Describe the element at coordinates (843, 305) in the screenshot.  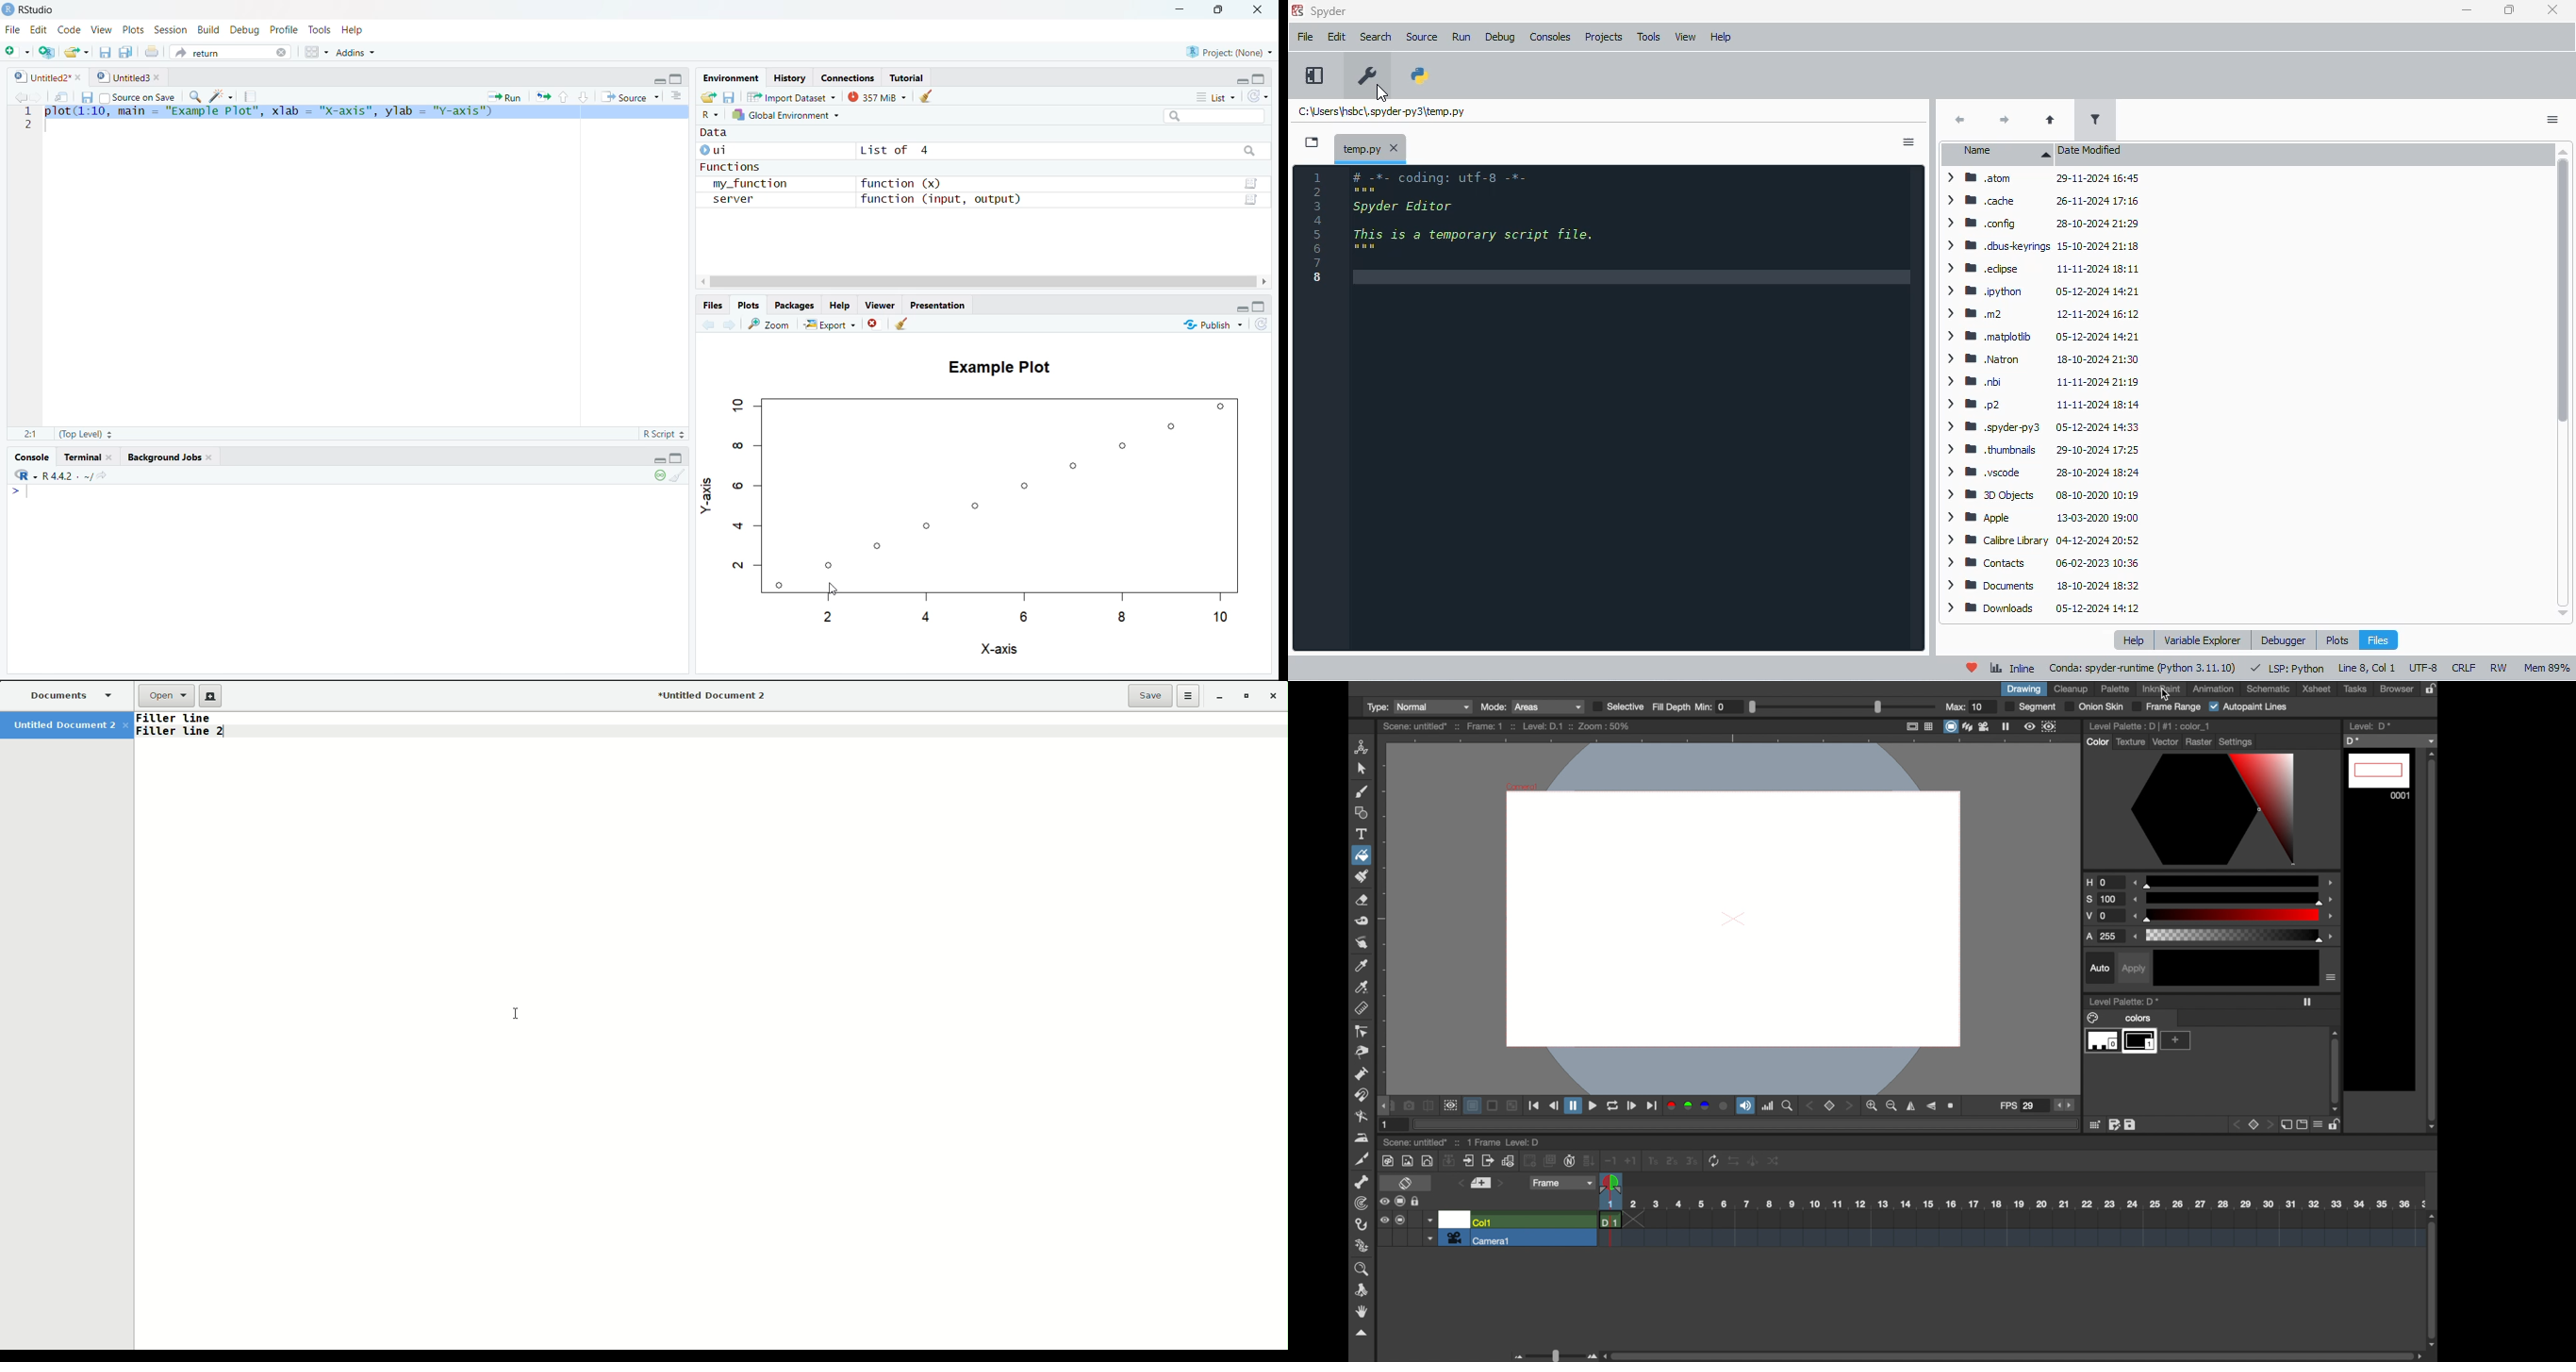
I see `Help` at that location.